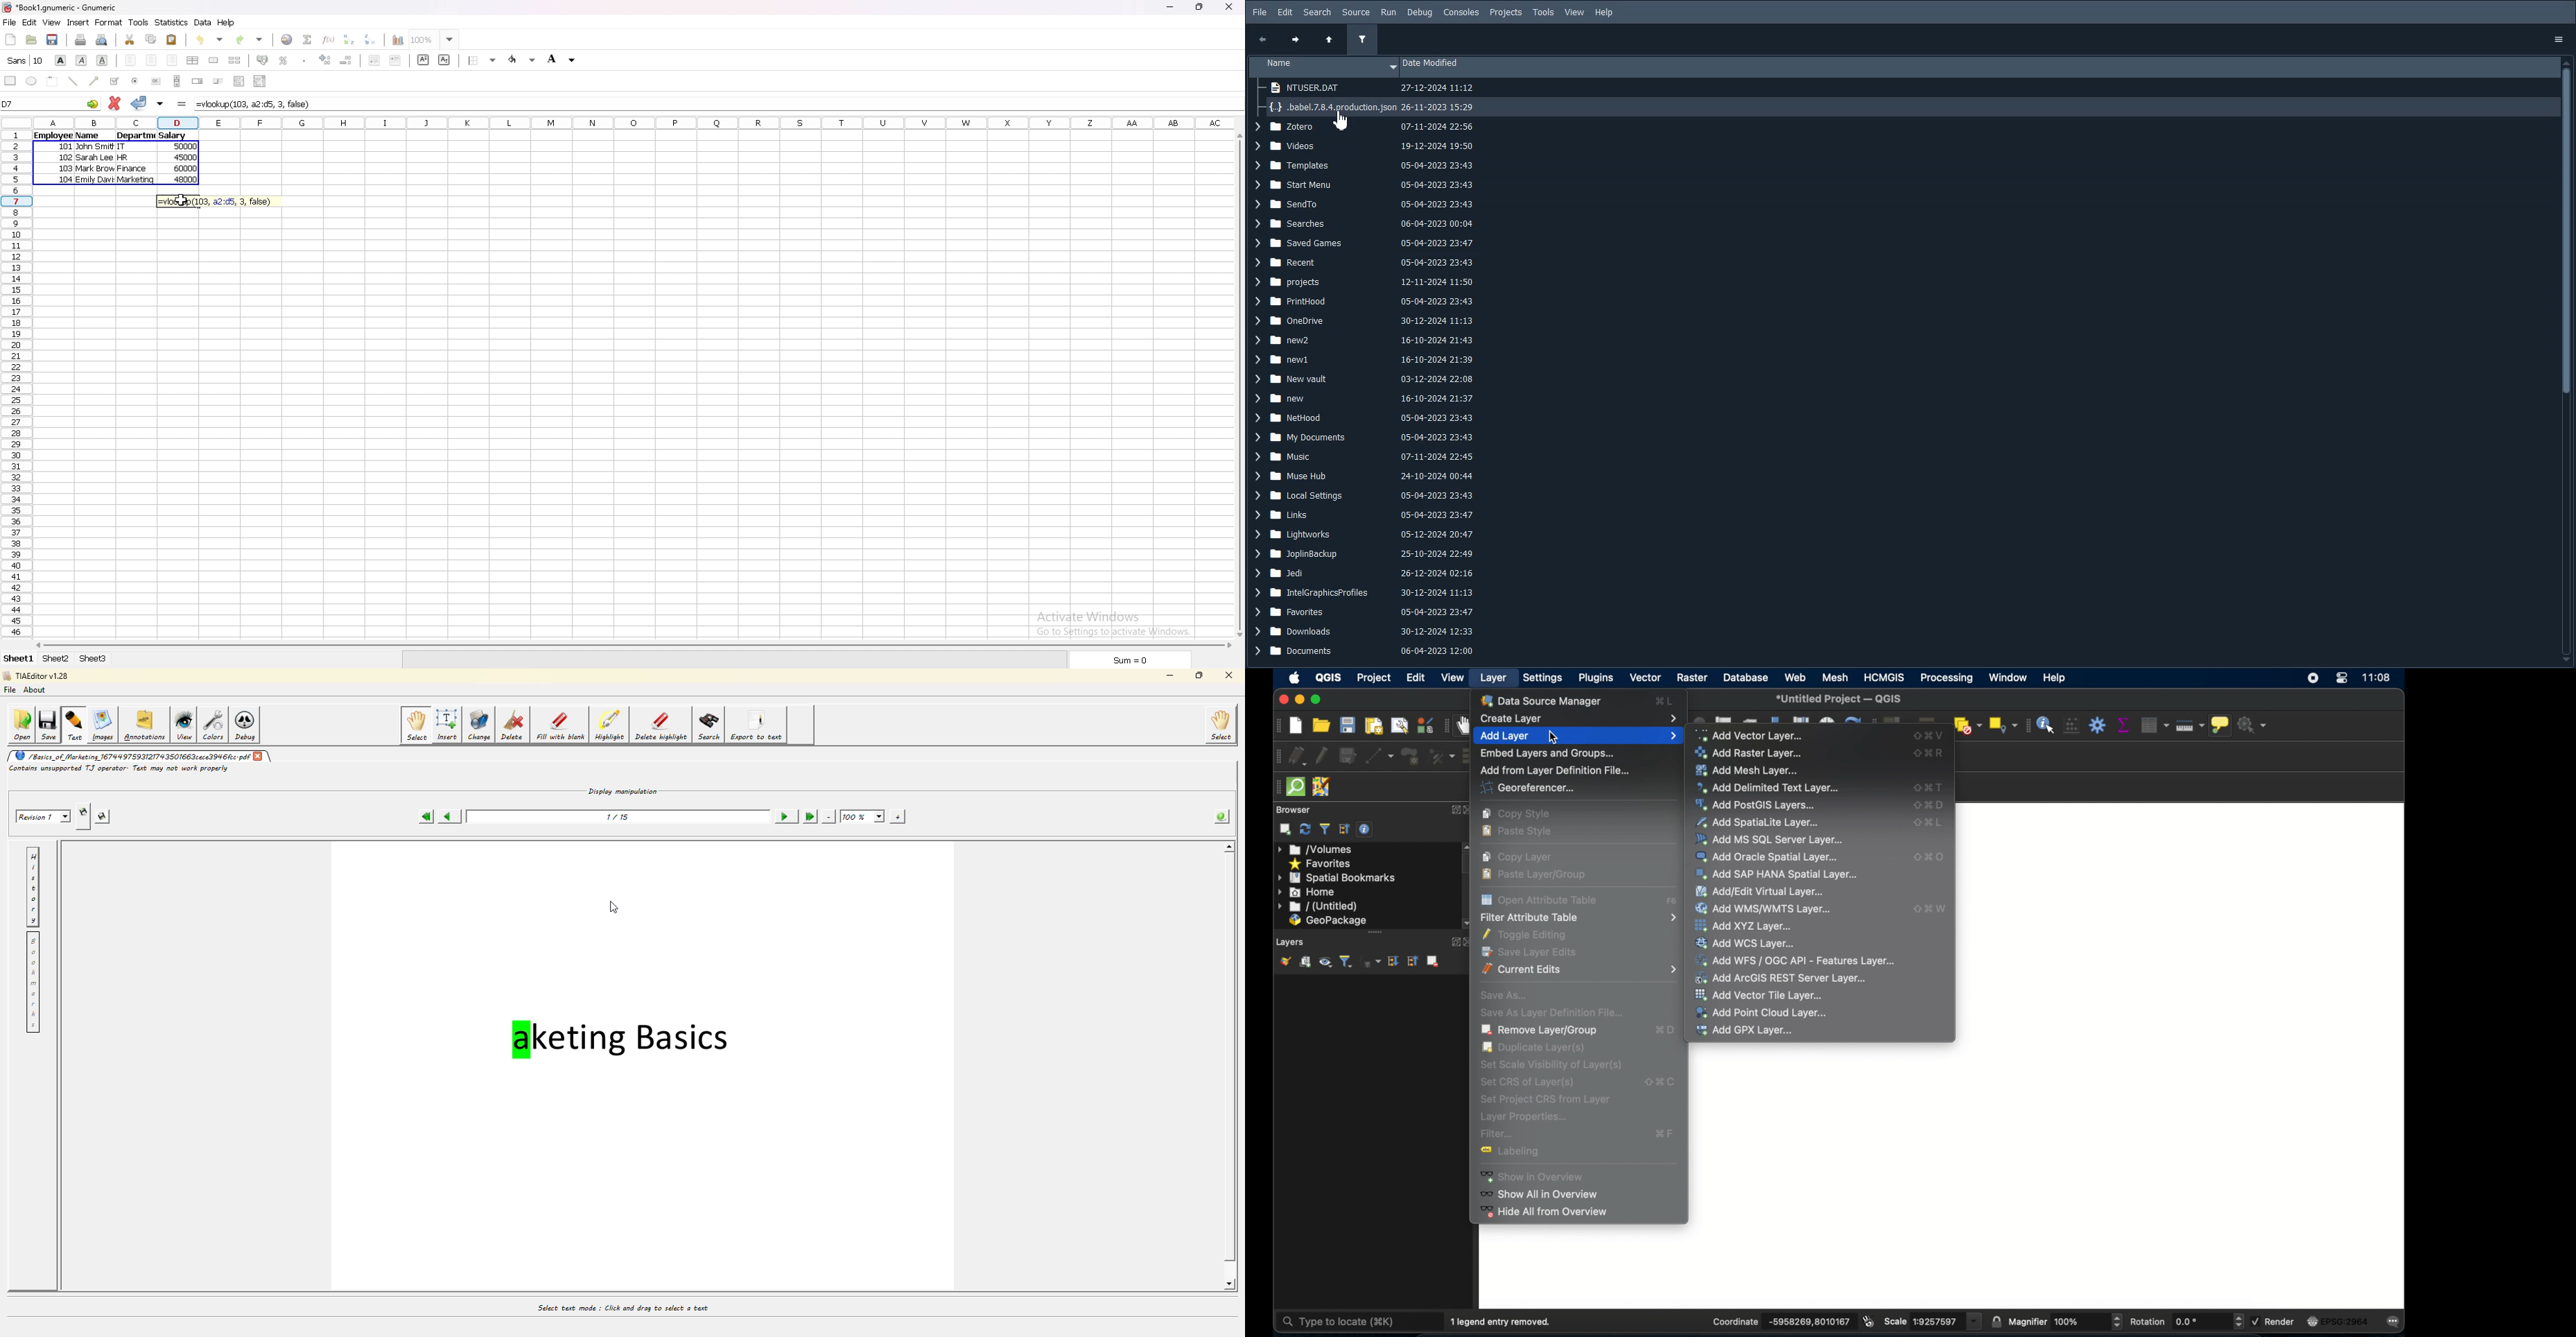 The height and width of the screenshot is (1344, 2576). Describe the element at coordinates (1238, 385) in the screenshot. I see `scroll bar` at that location.